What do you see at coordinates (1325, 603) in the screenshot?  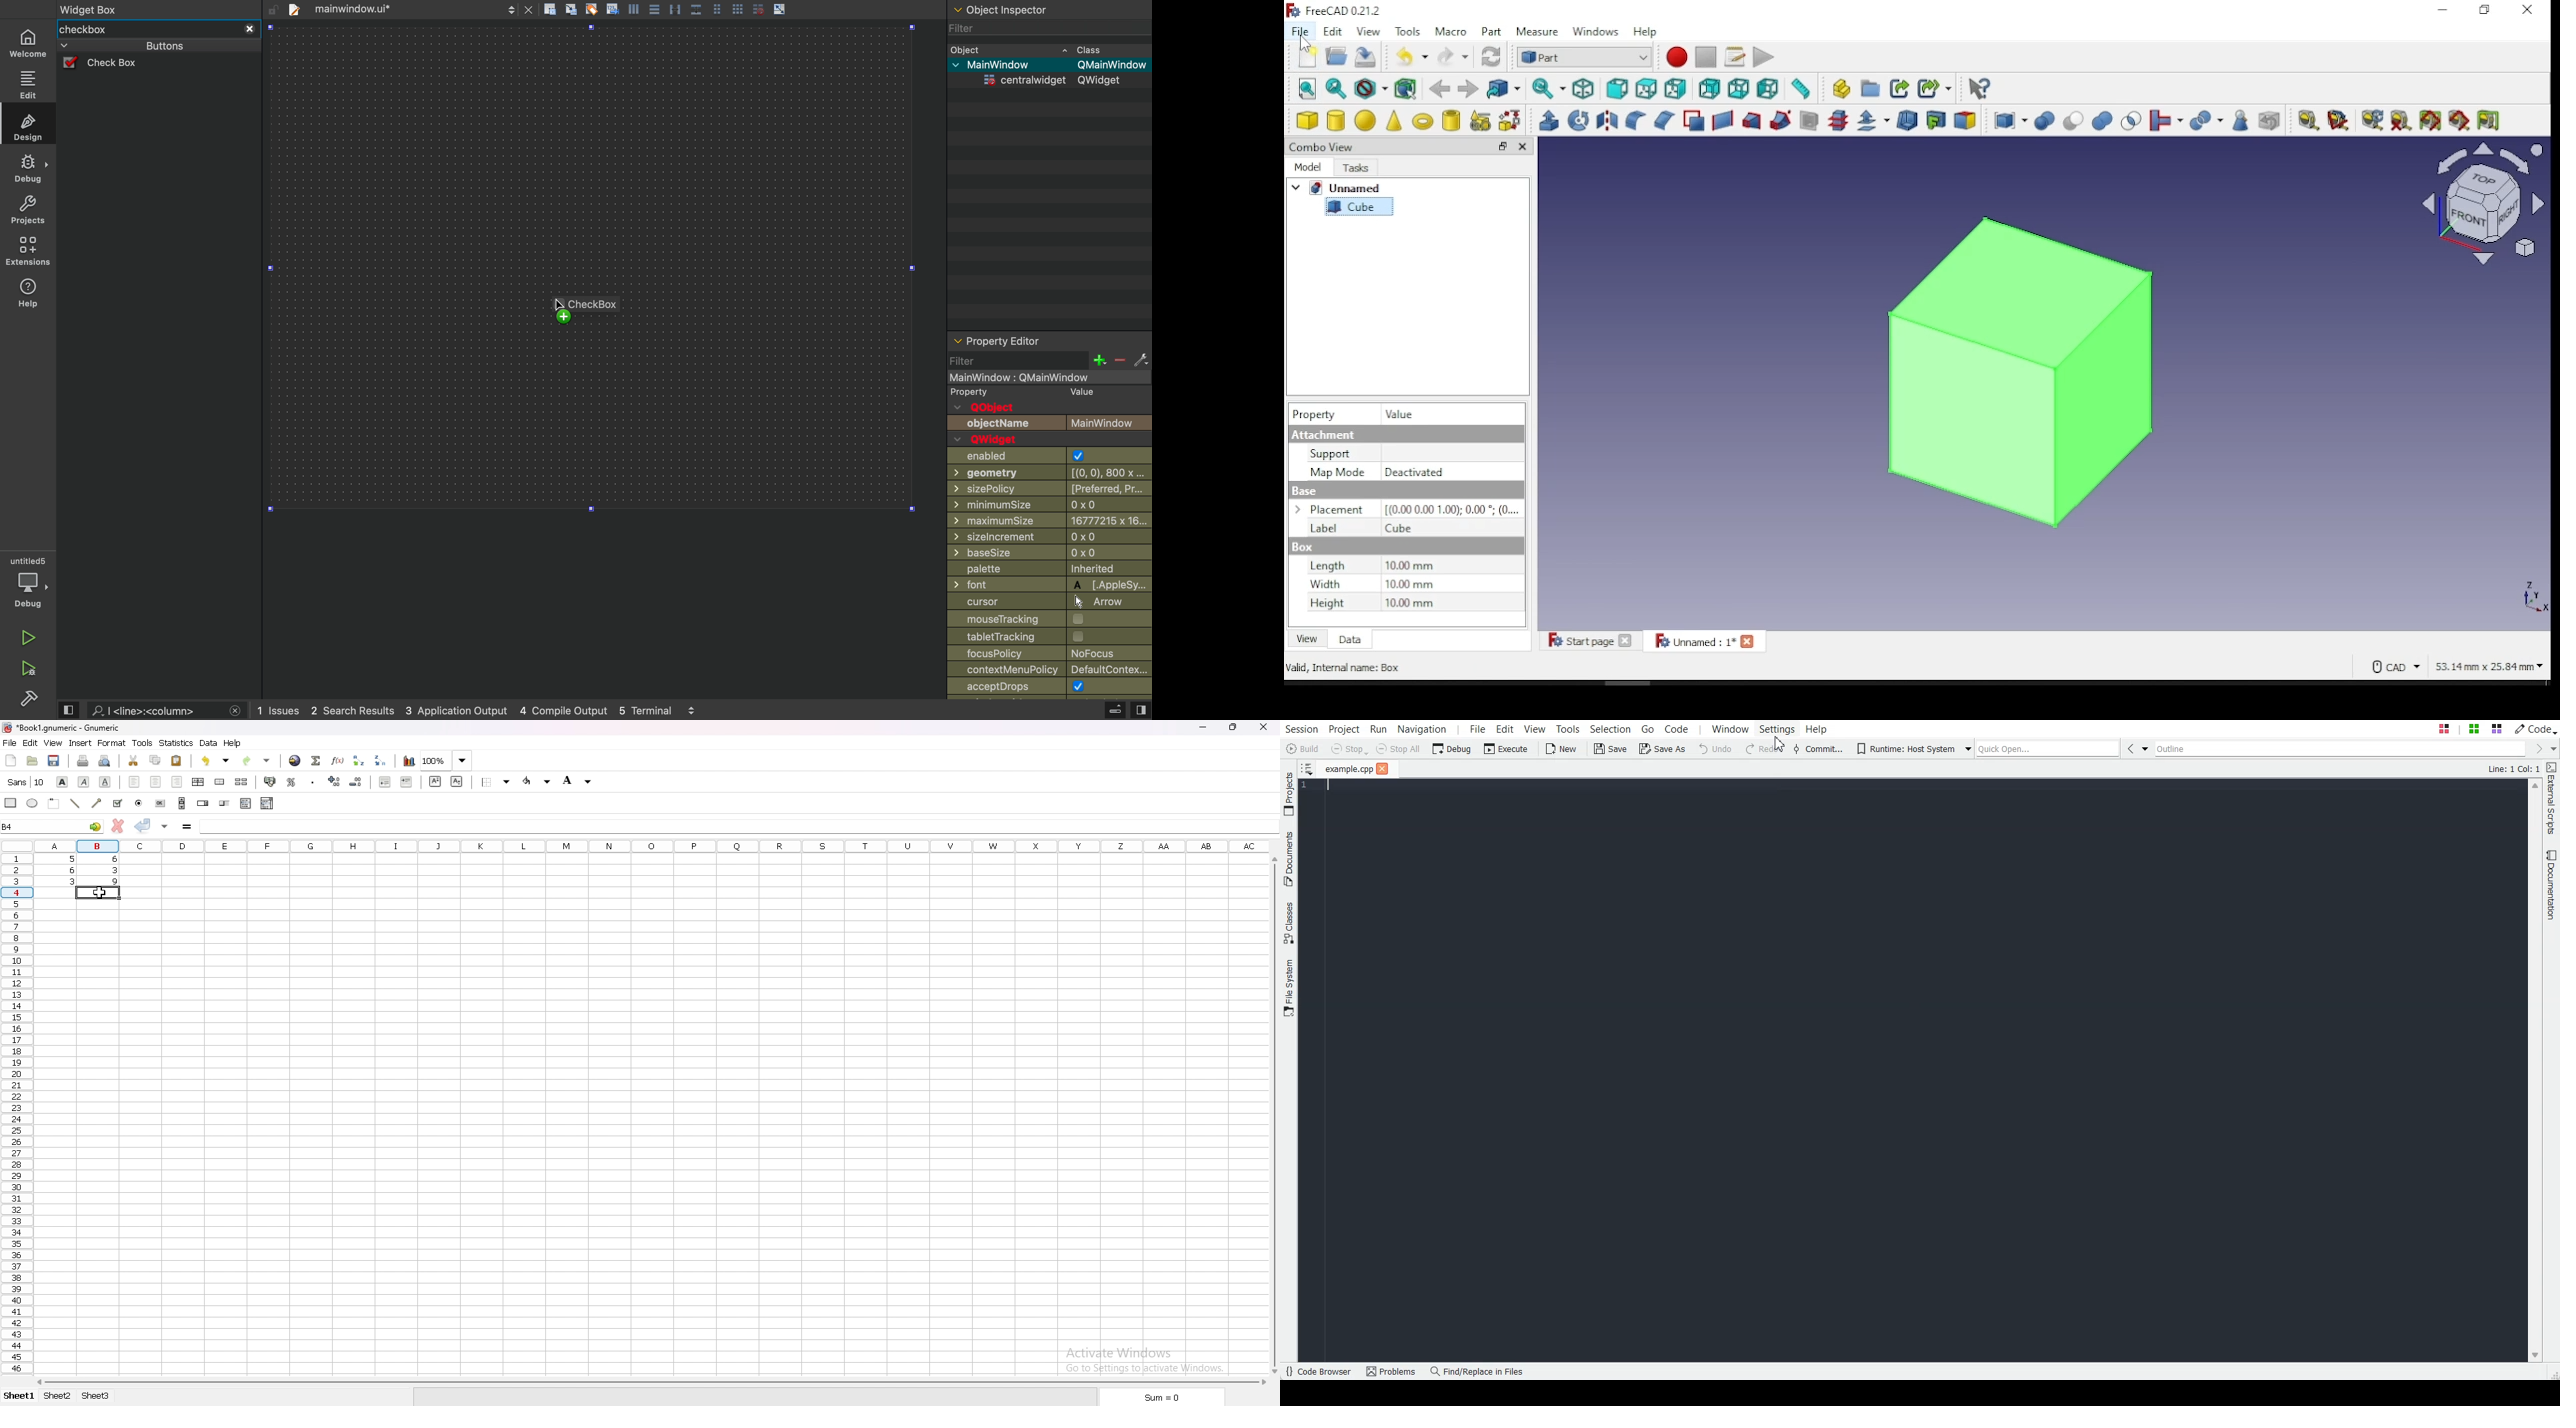 I see `Height` at bounding box center [1325, 603].